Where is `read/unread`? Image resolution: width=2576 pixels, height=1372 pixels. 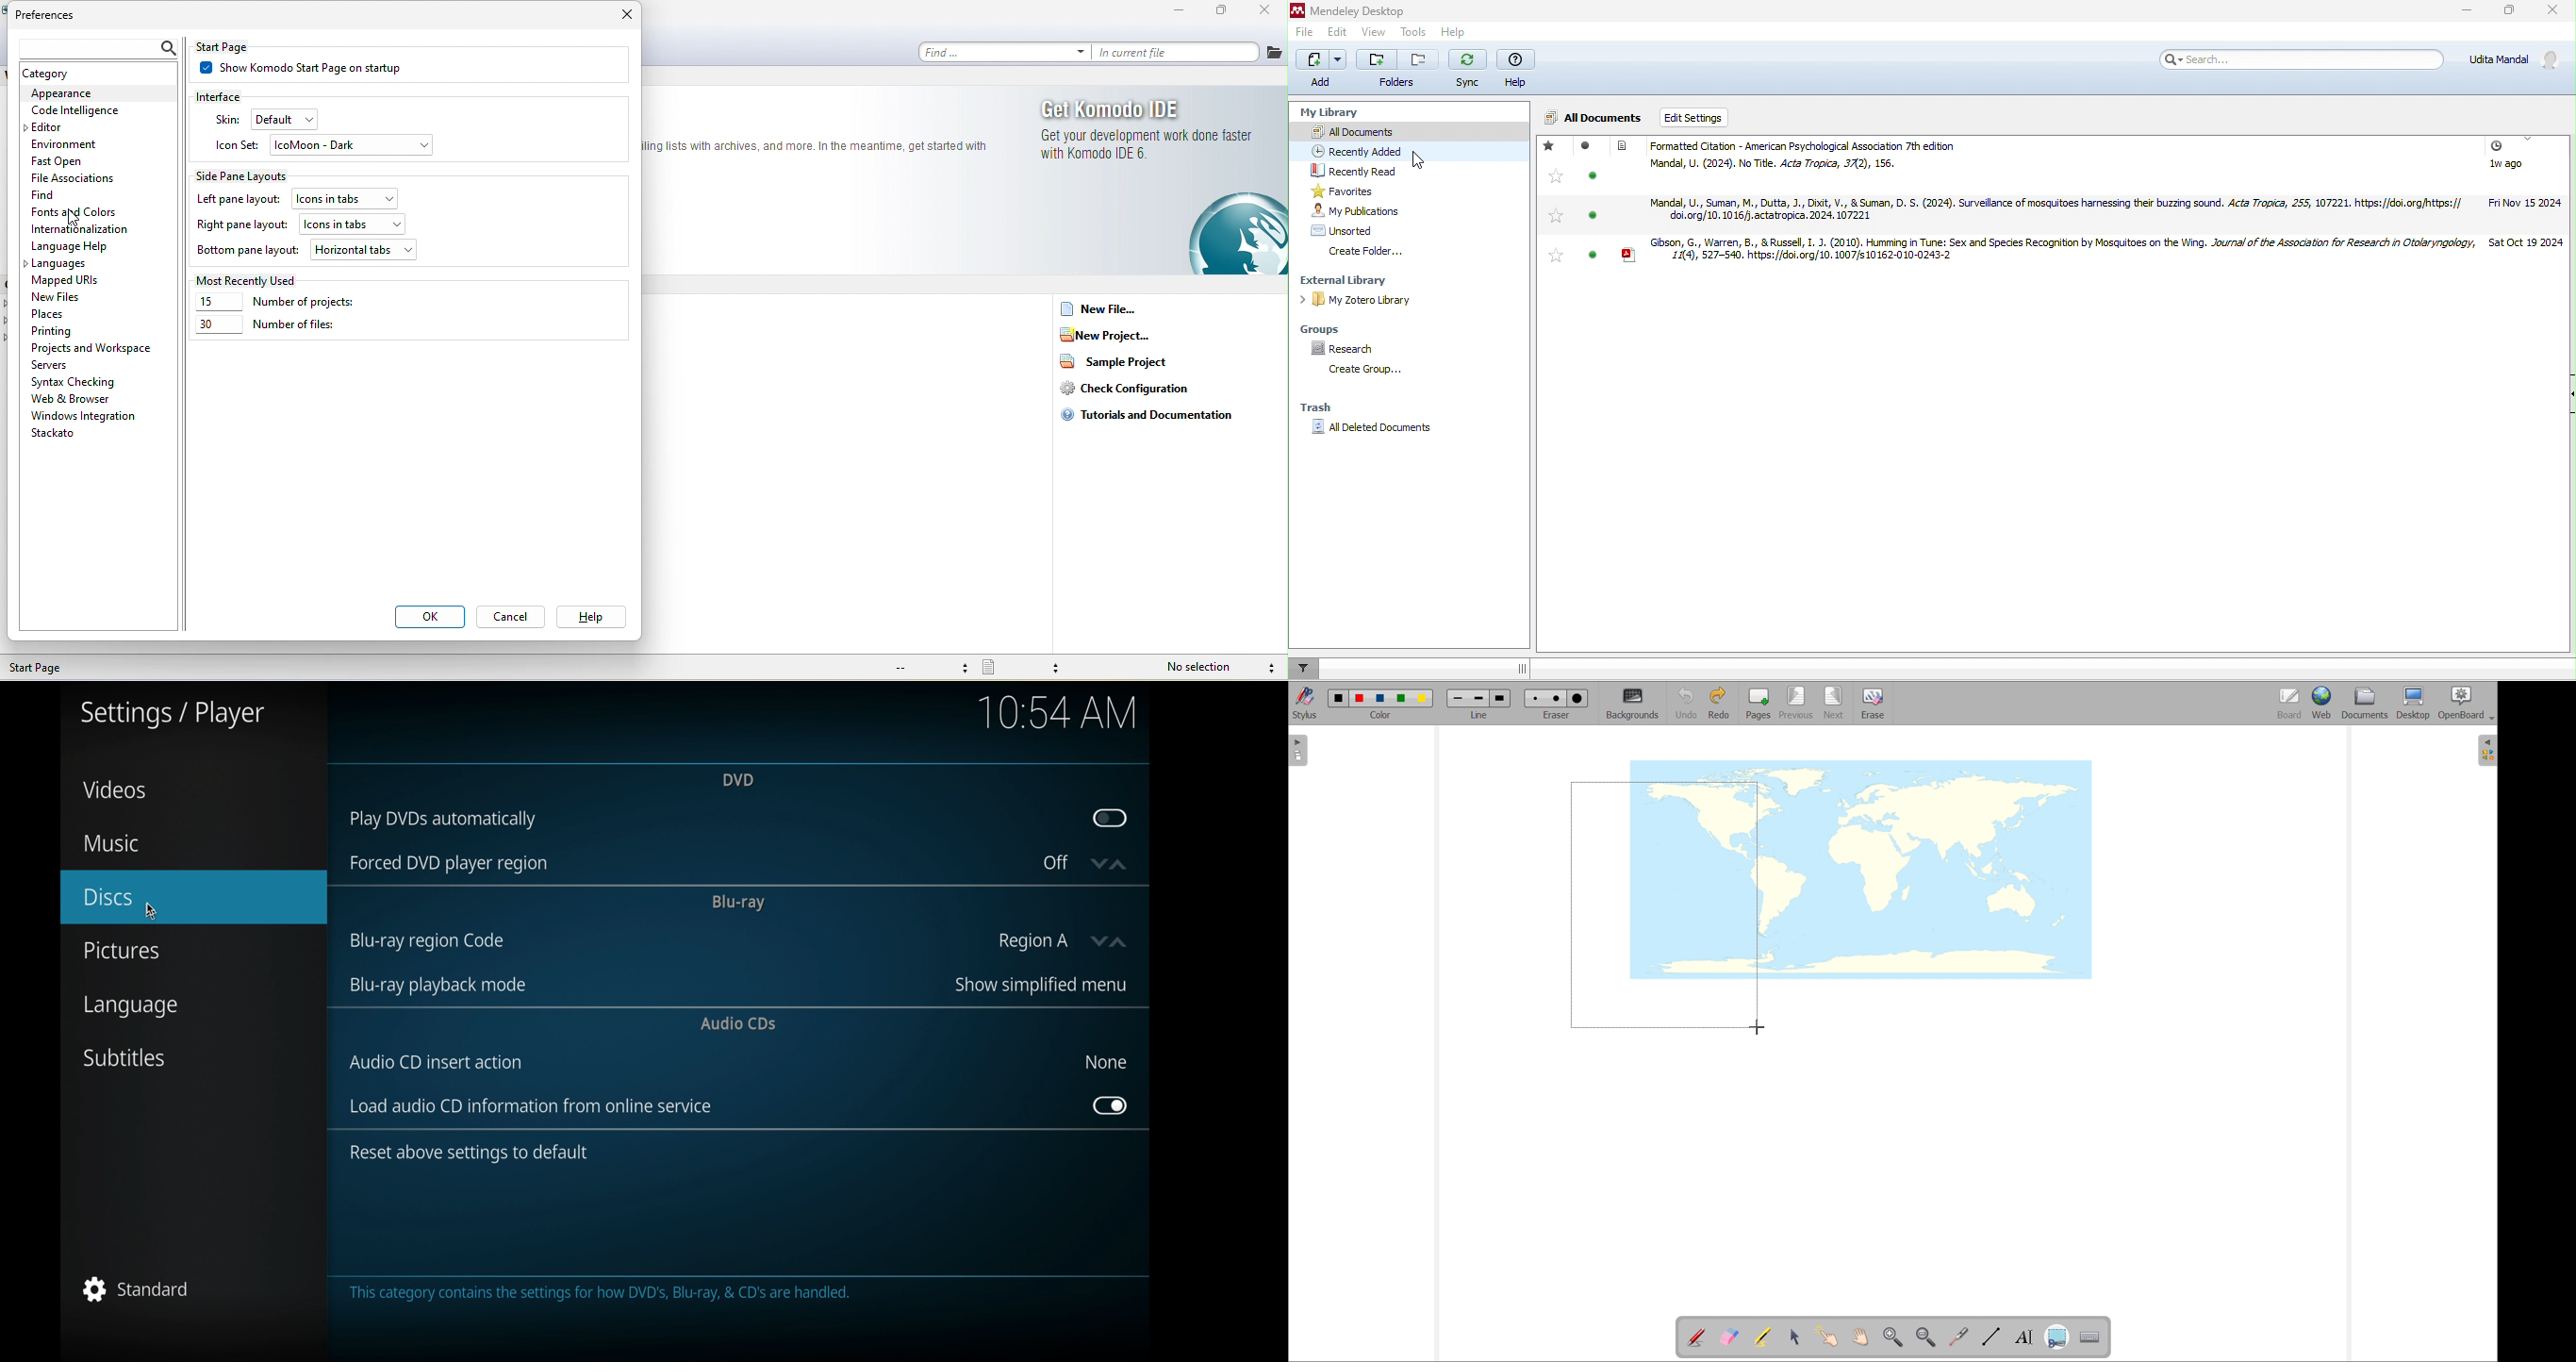 read/unread is located at coordinates (1591, 175).